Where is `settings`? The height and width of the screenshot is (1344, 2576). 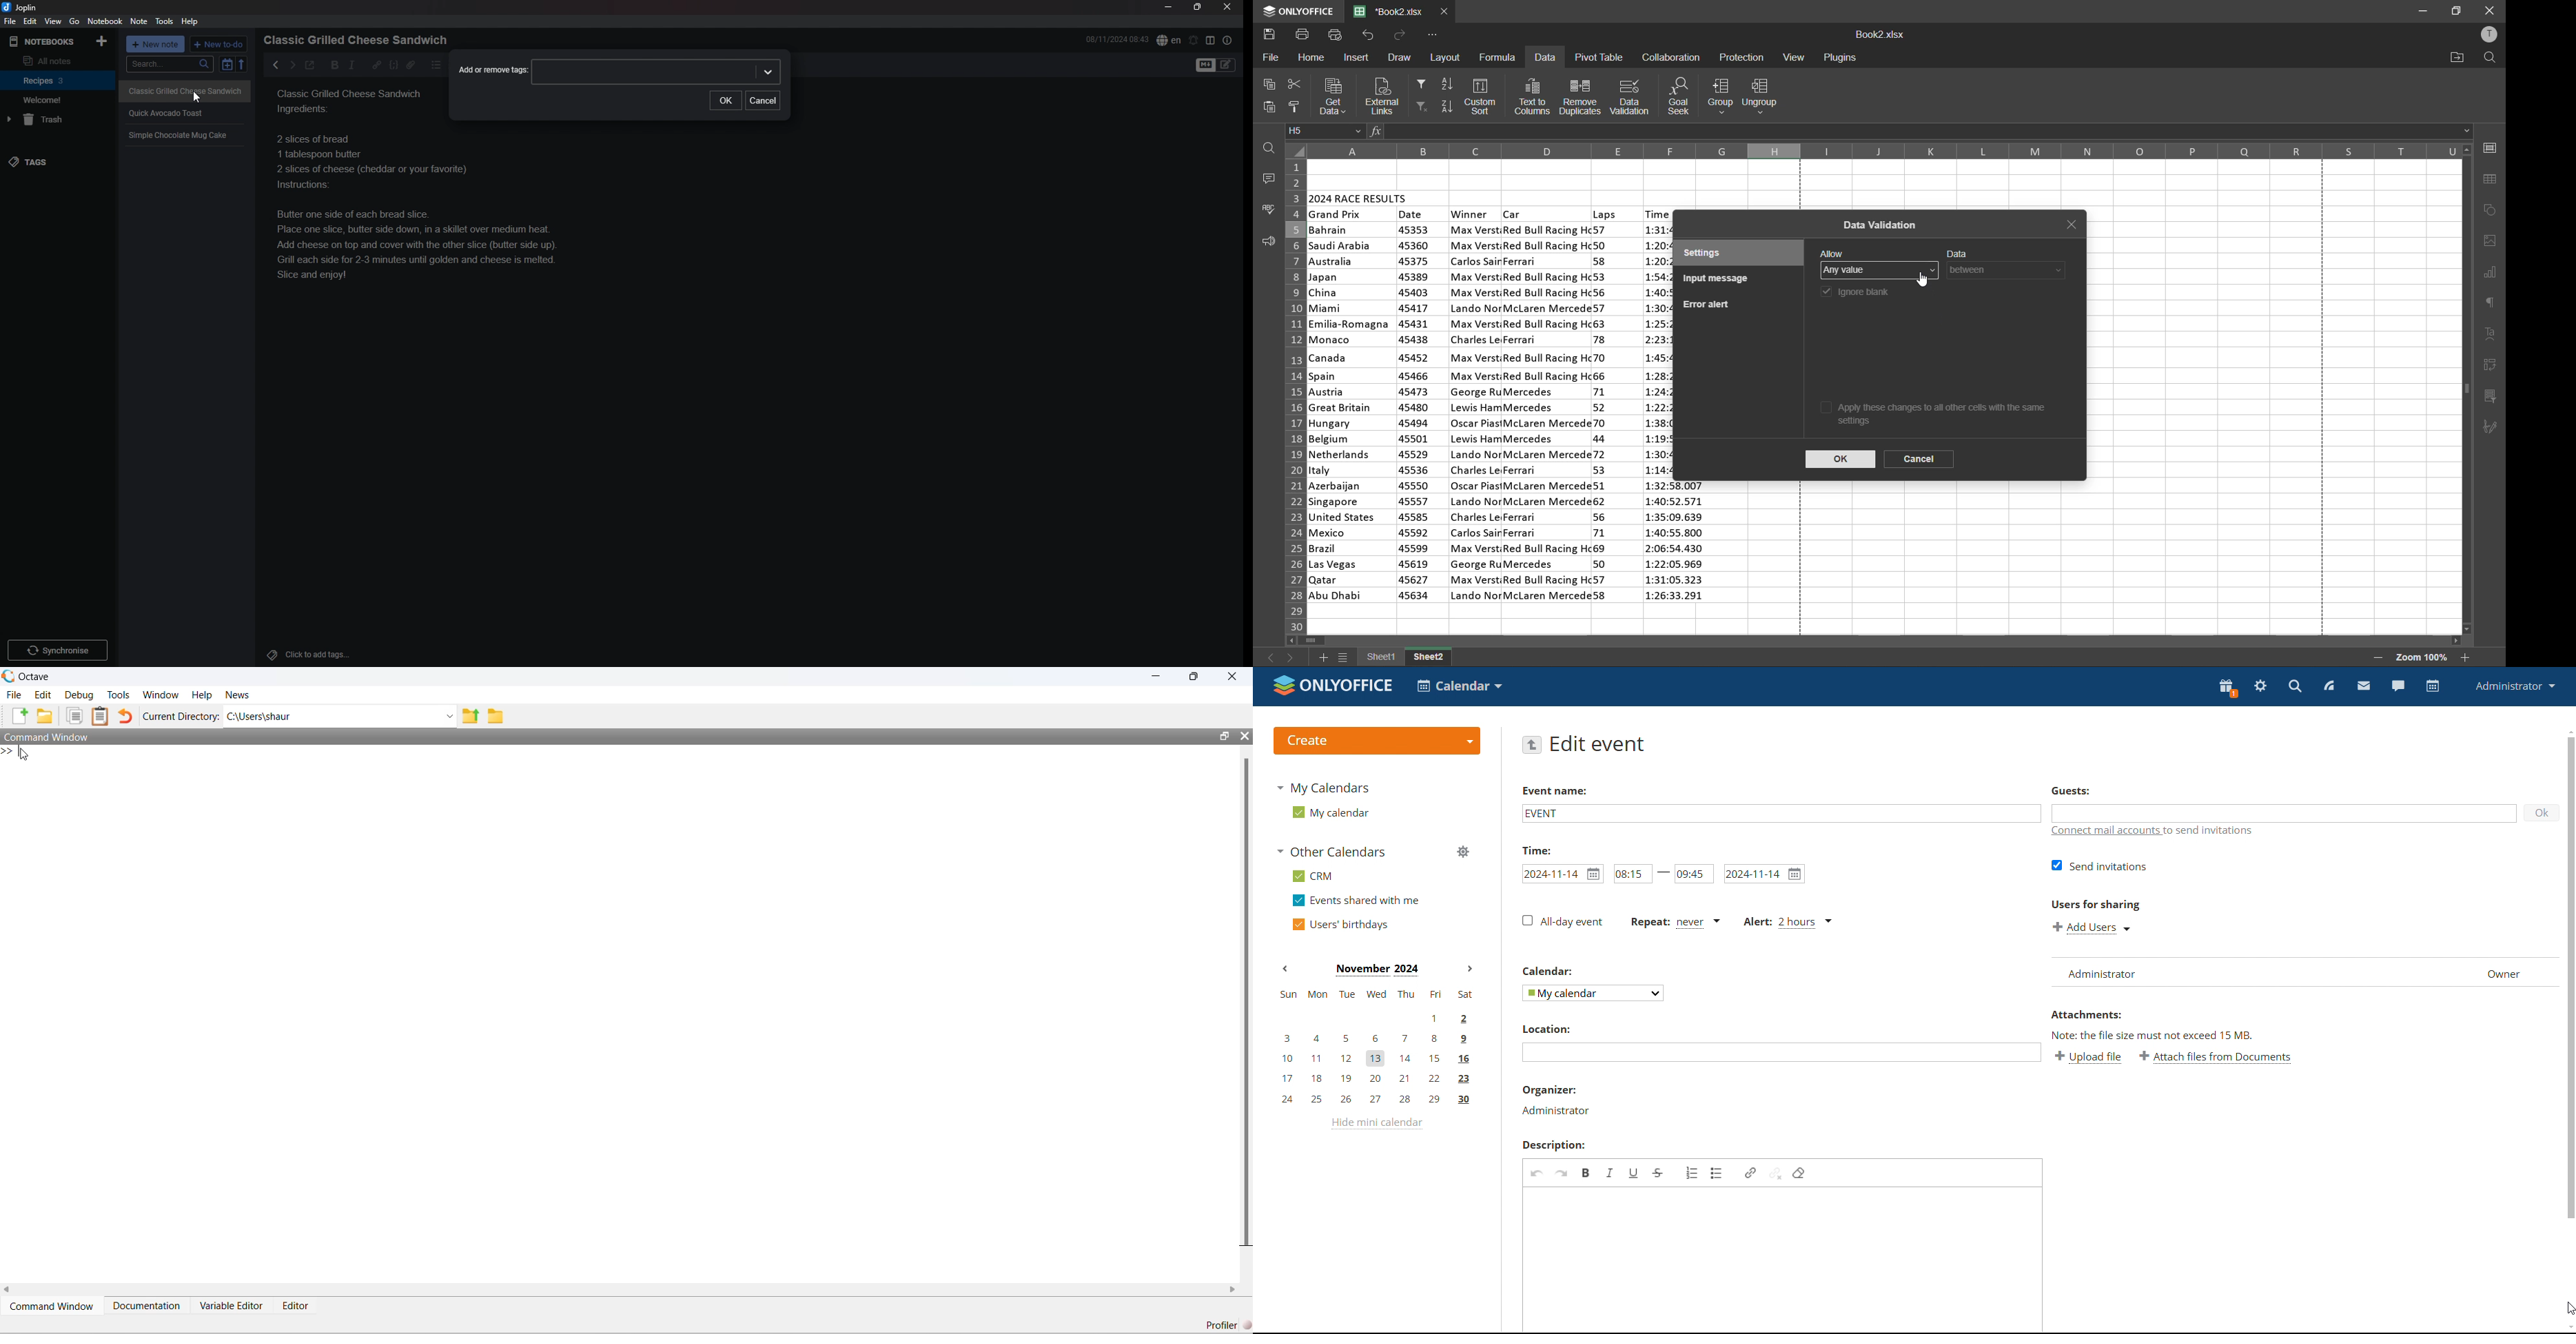
settings is located at coordinates (2261, 686).